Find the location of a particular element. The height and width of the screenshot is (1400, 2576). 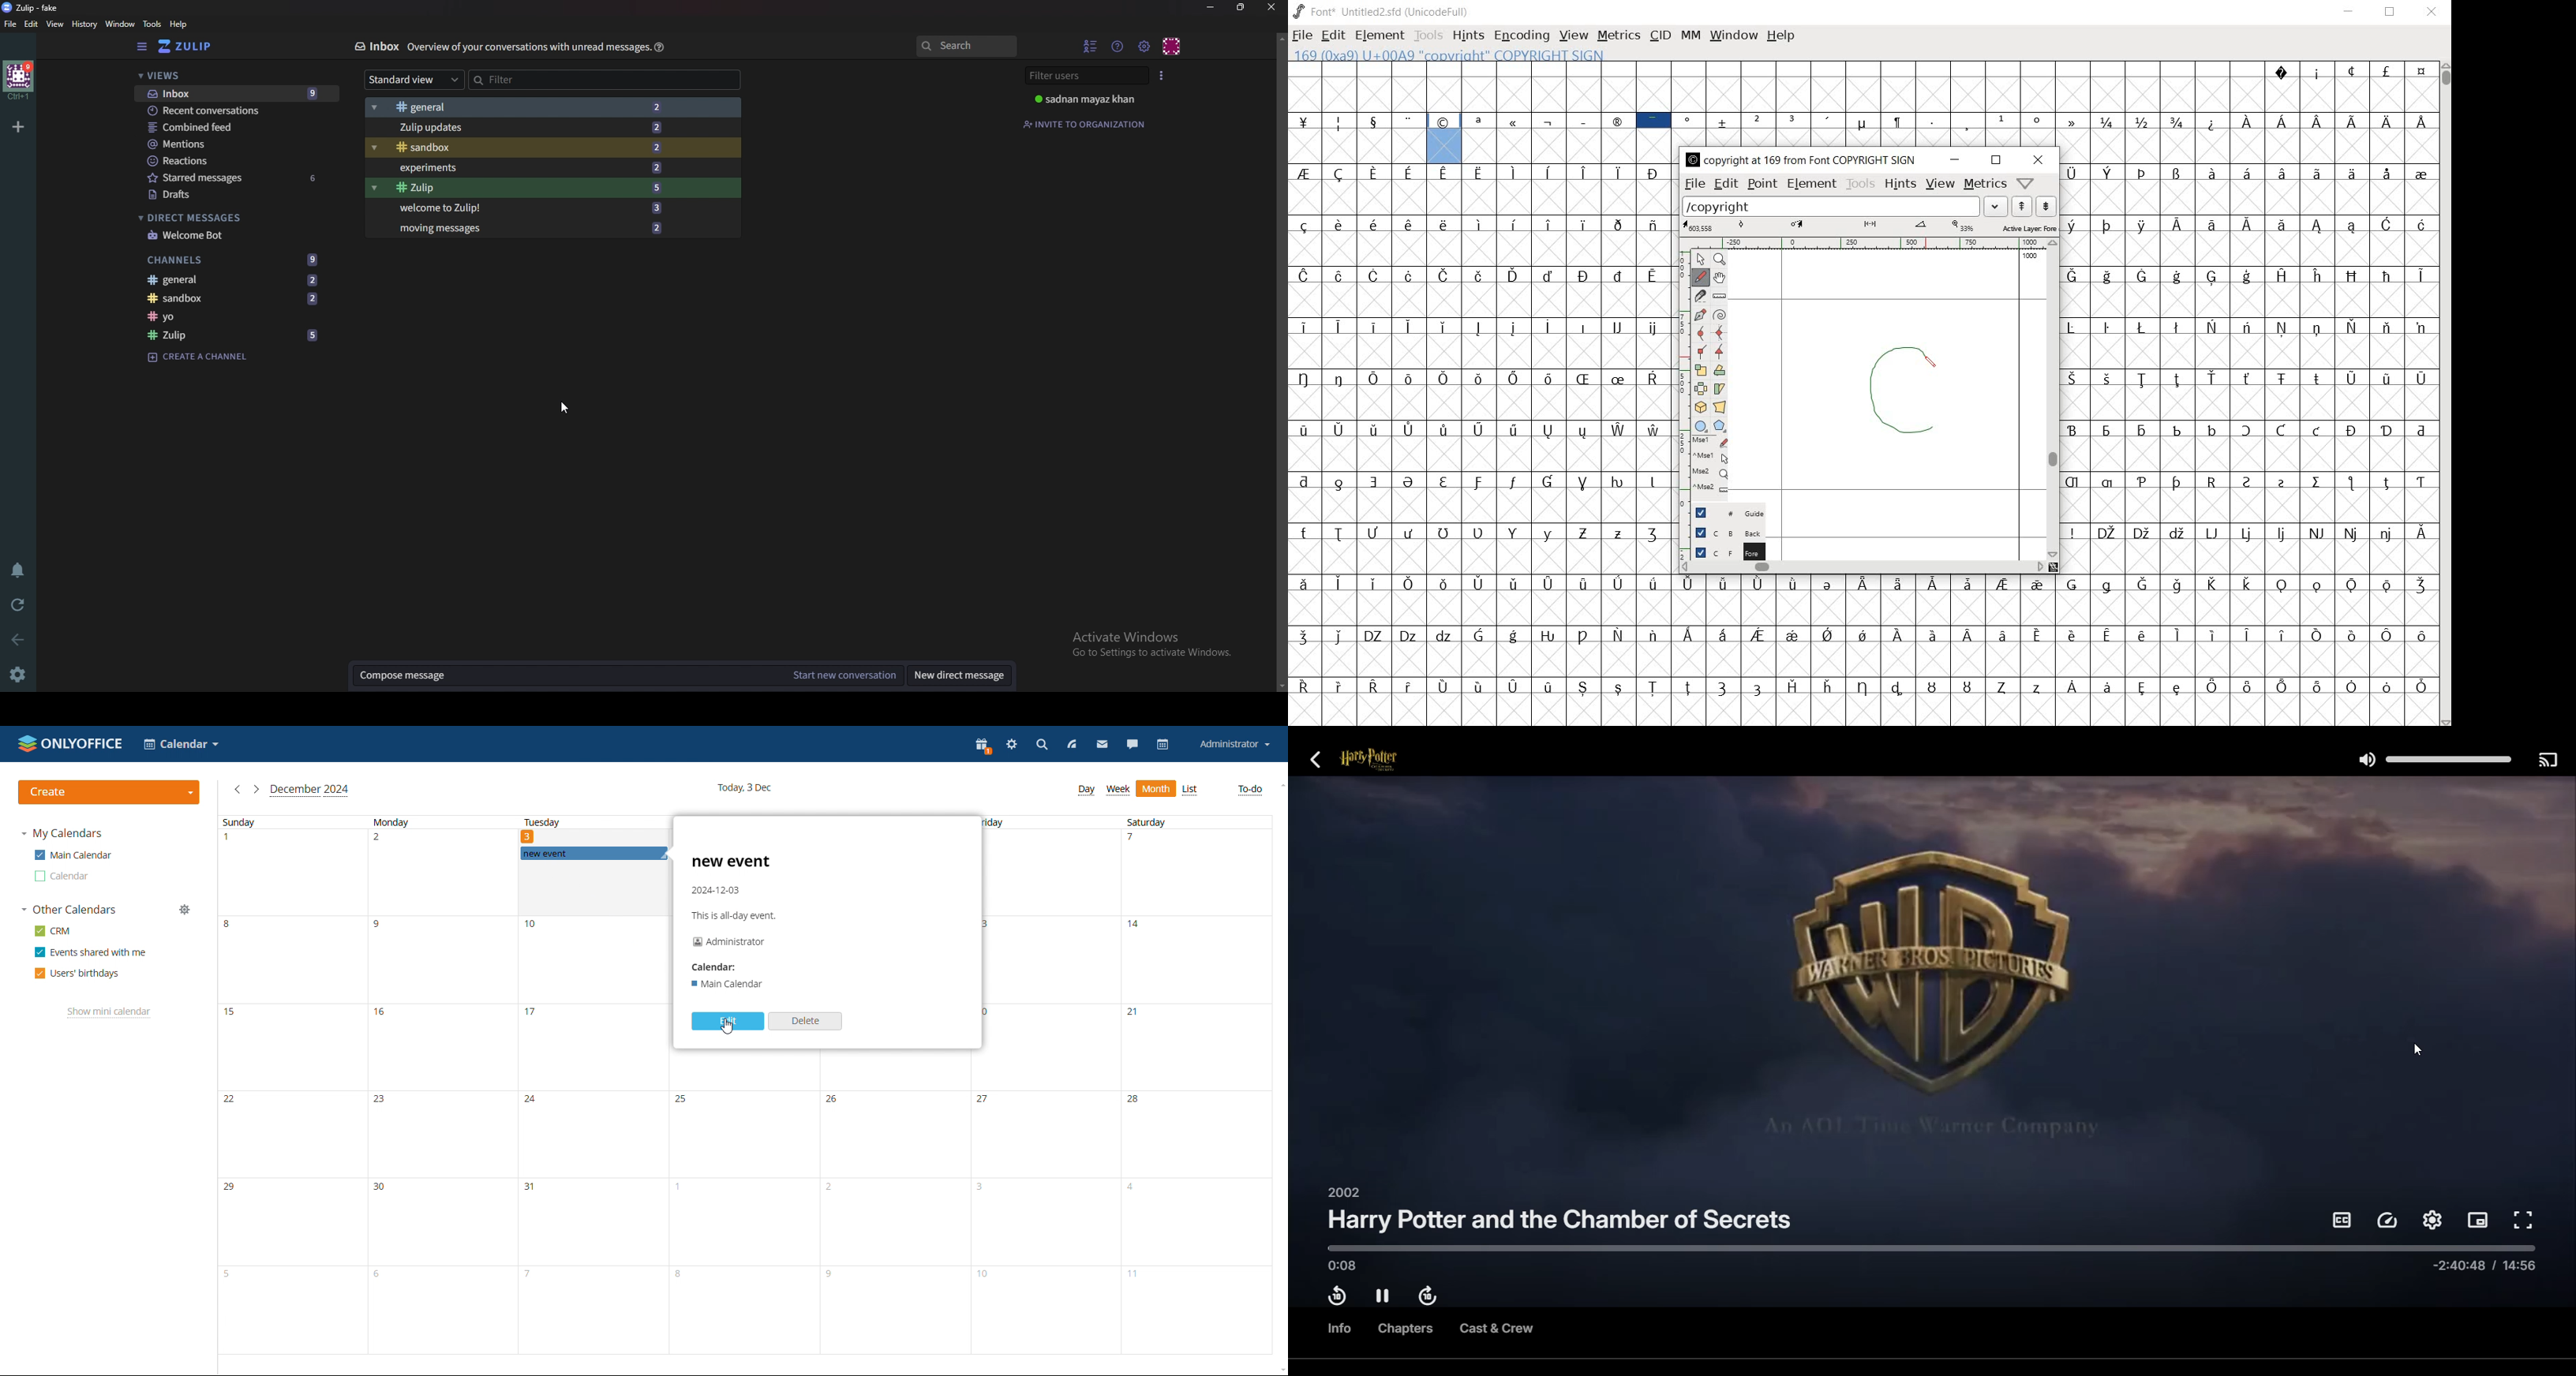

close is located at coordinates (1272, 7).